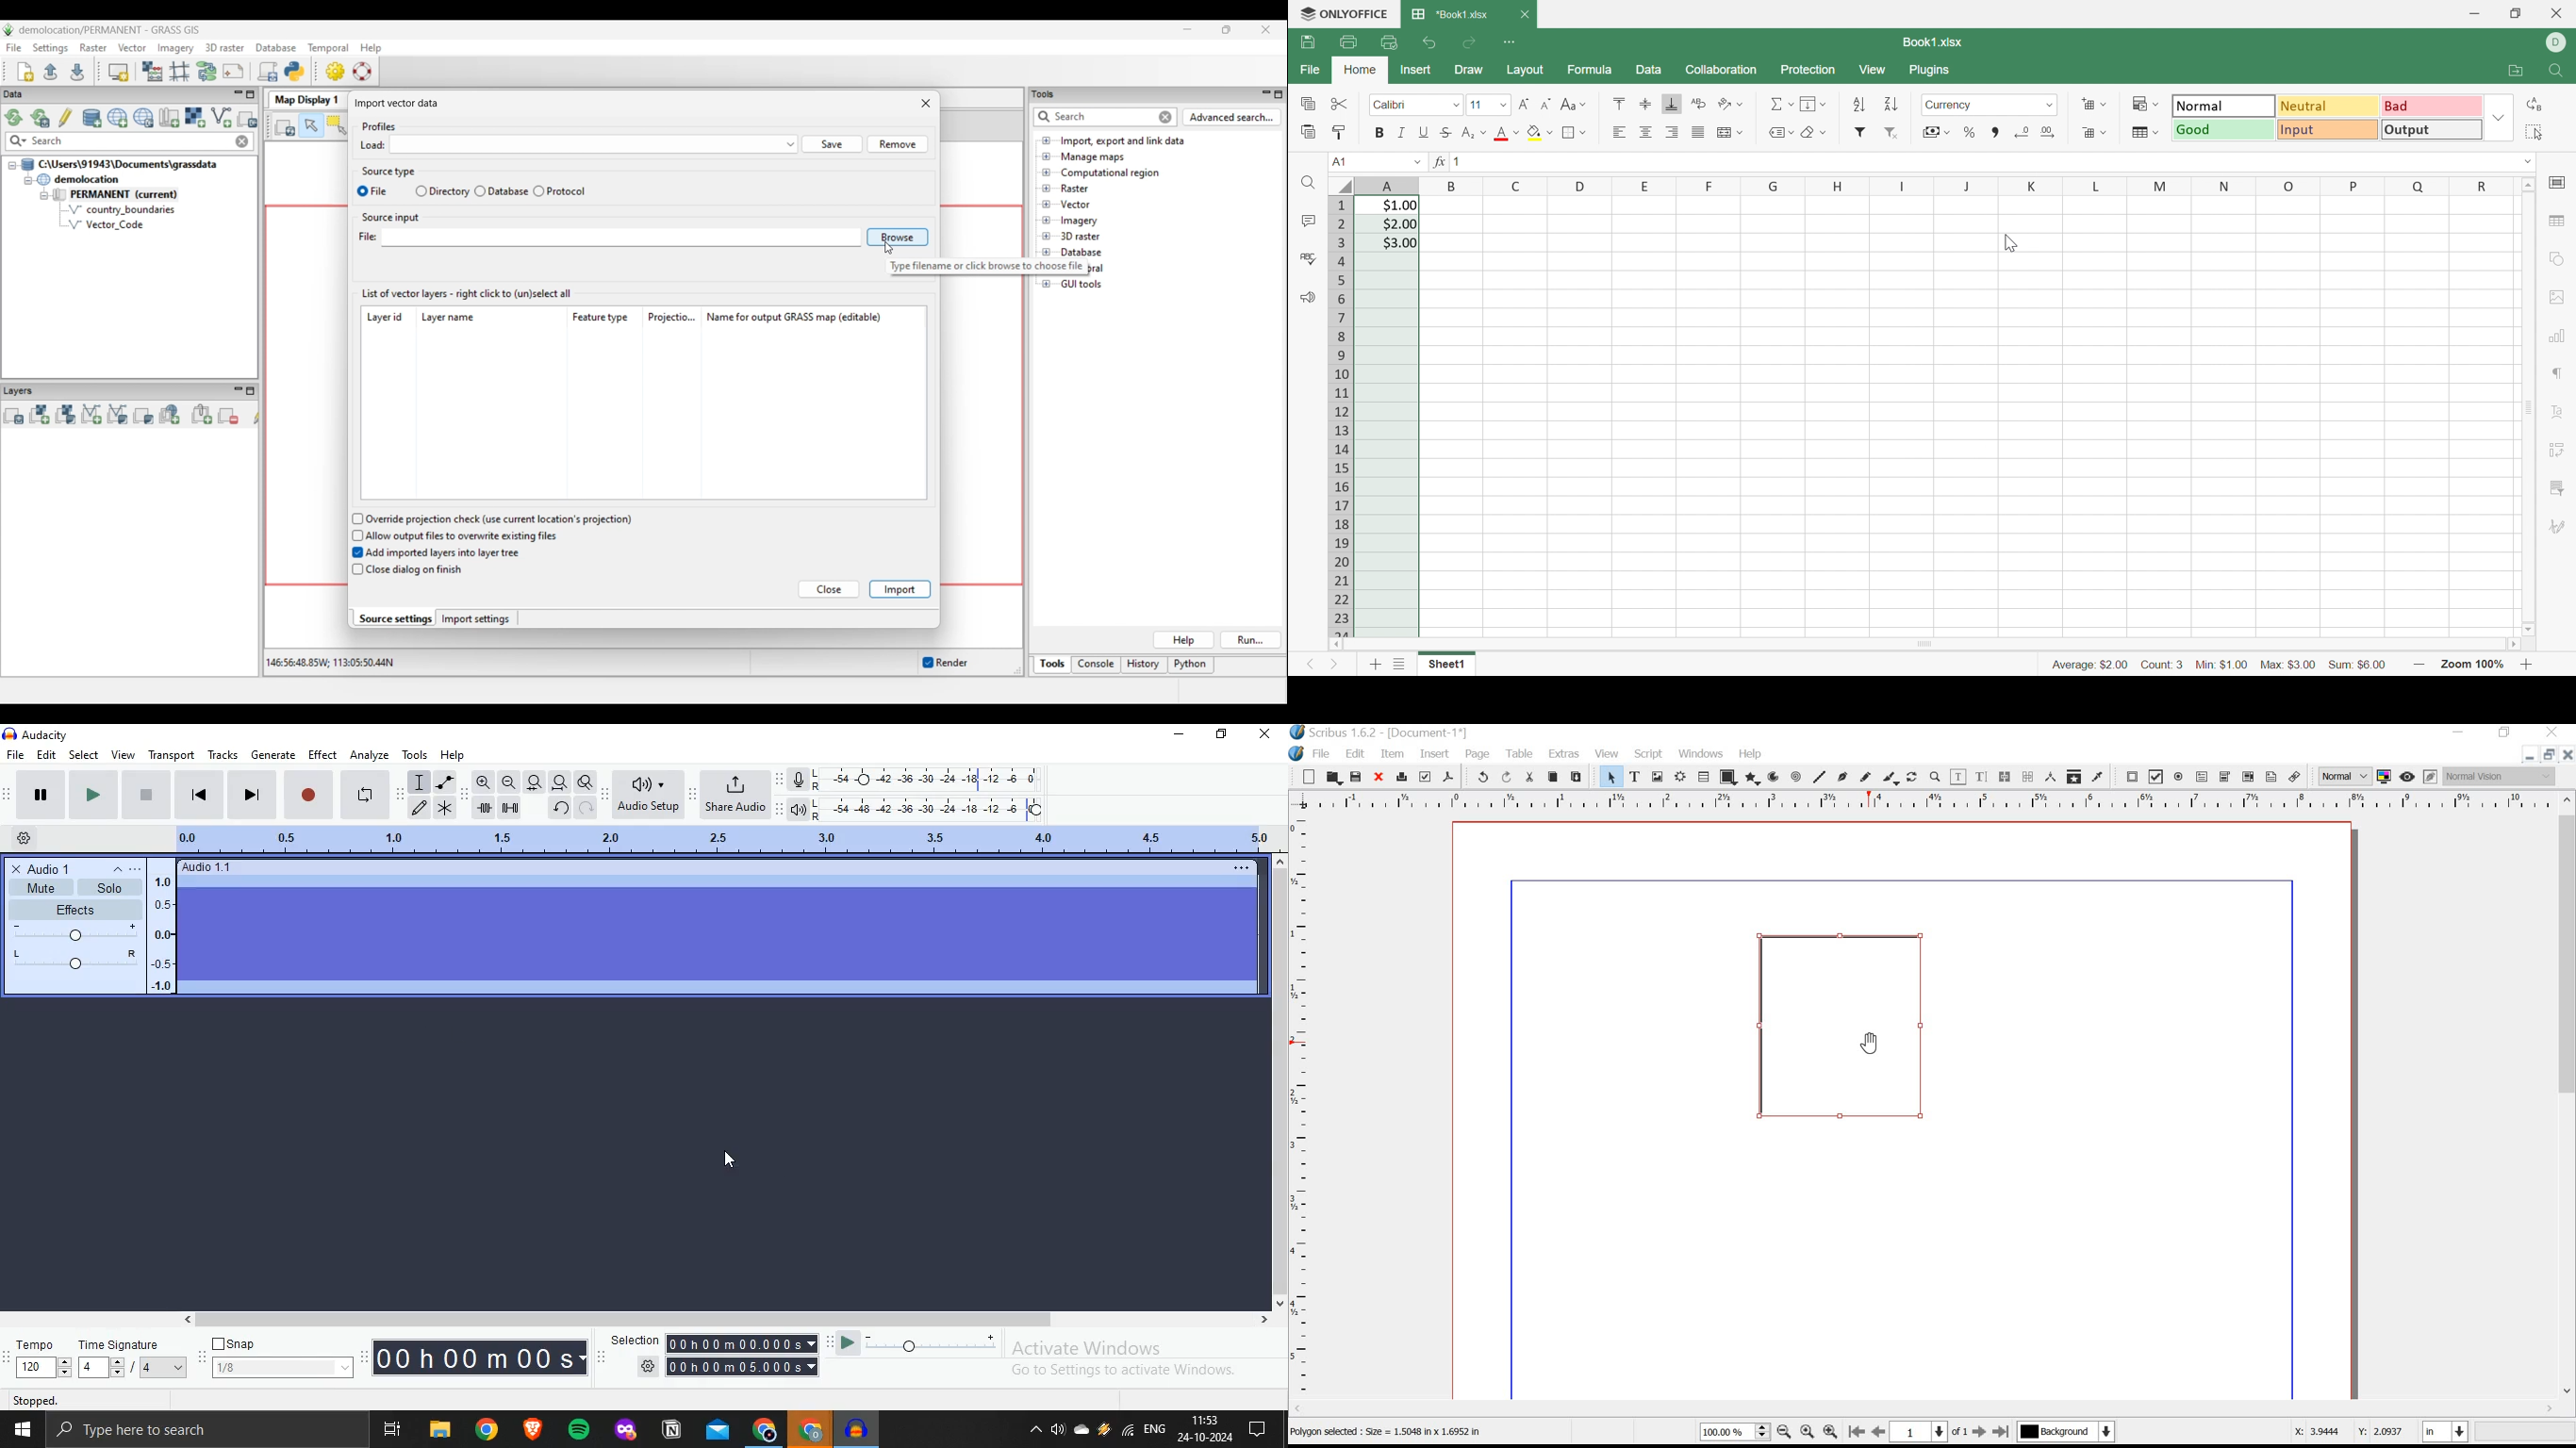  What do you see at coordinates (2004, 777) in the screenshot?
I see `link text frames` at bounding box center [2004, 777].